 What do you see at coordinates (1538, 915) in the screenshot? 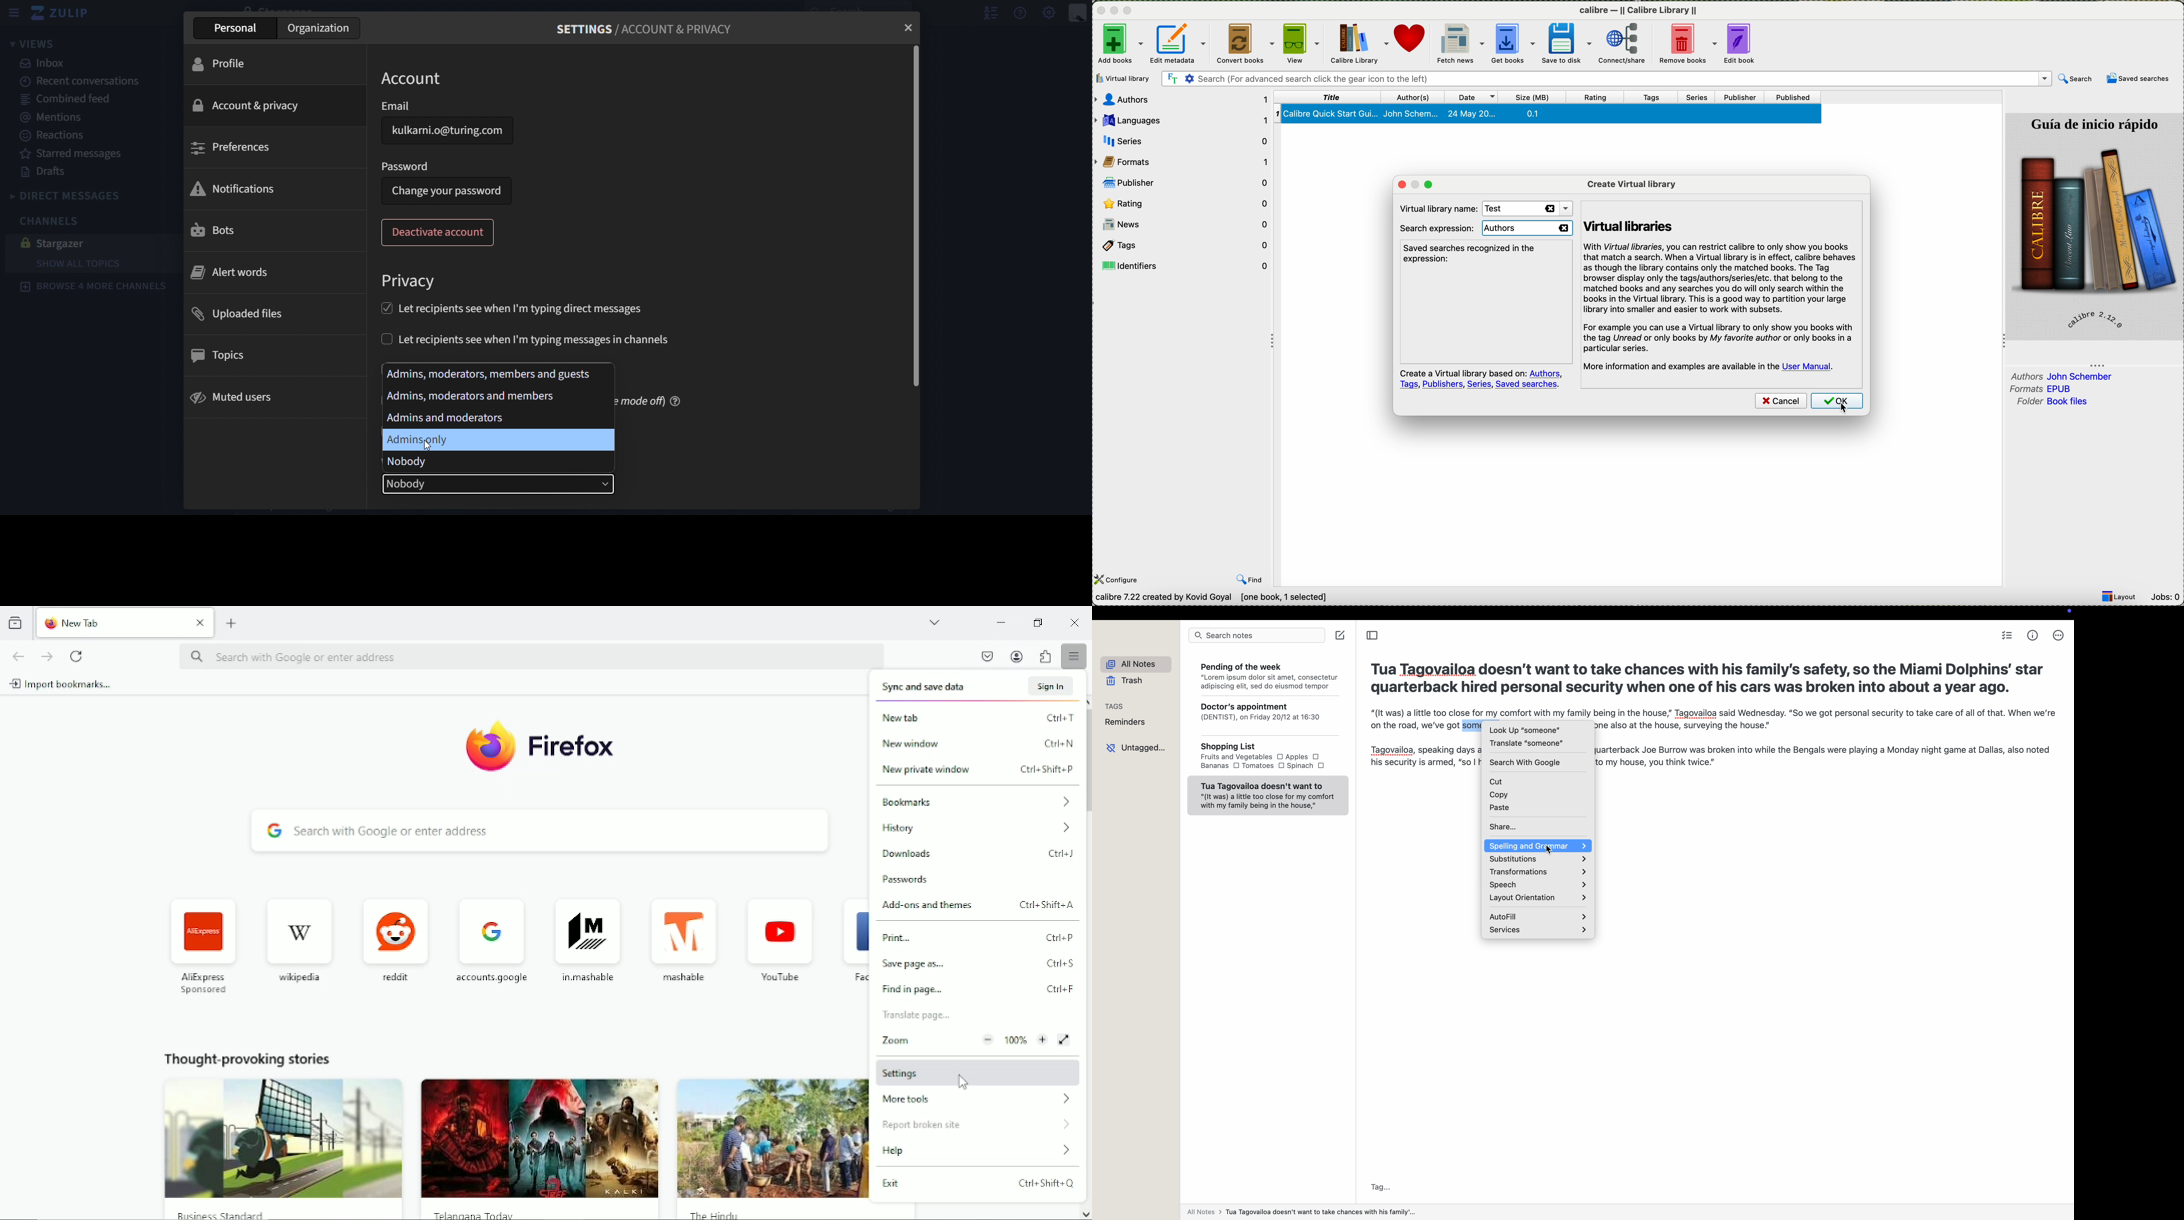
I see `autofill` at bounding box center [1538, 915].